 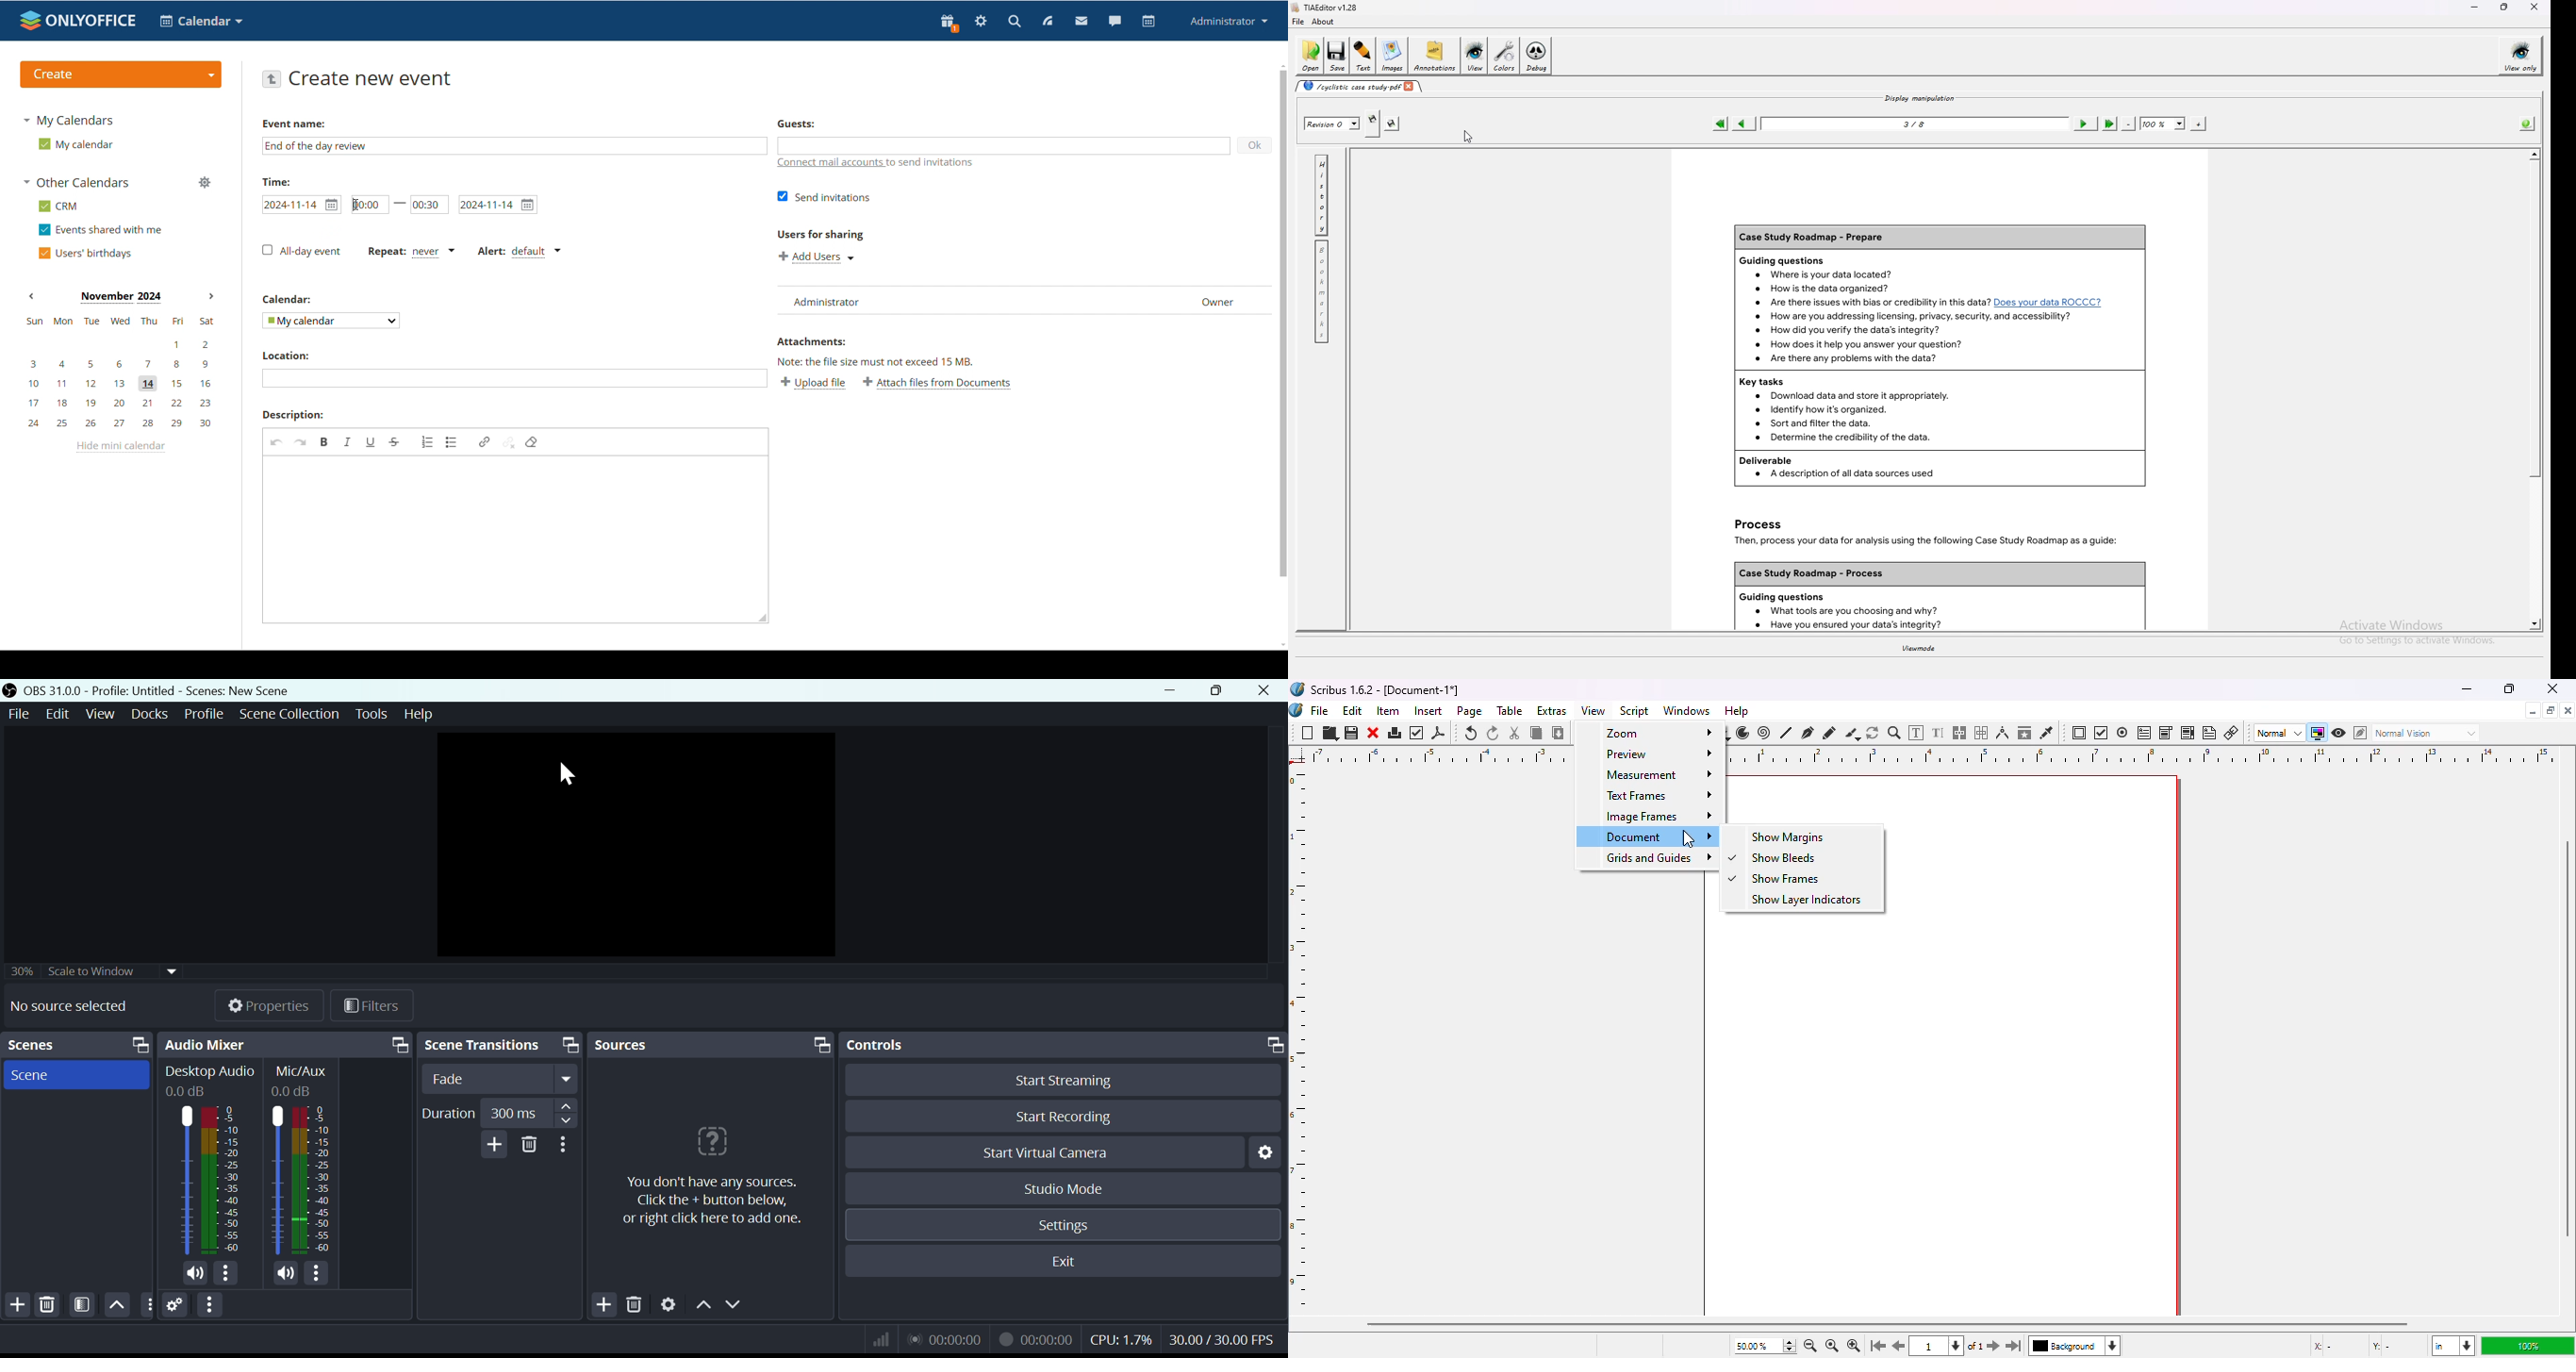 What do you see at coordinates (301, 1182) in the screenshot?
I see `Audio bar` at bounding box center [301, 1182].